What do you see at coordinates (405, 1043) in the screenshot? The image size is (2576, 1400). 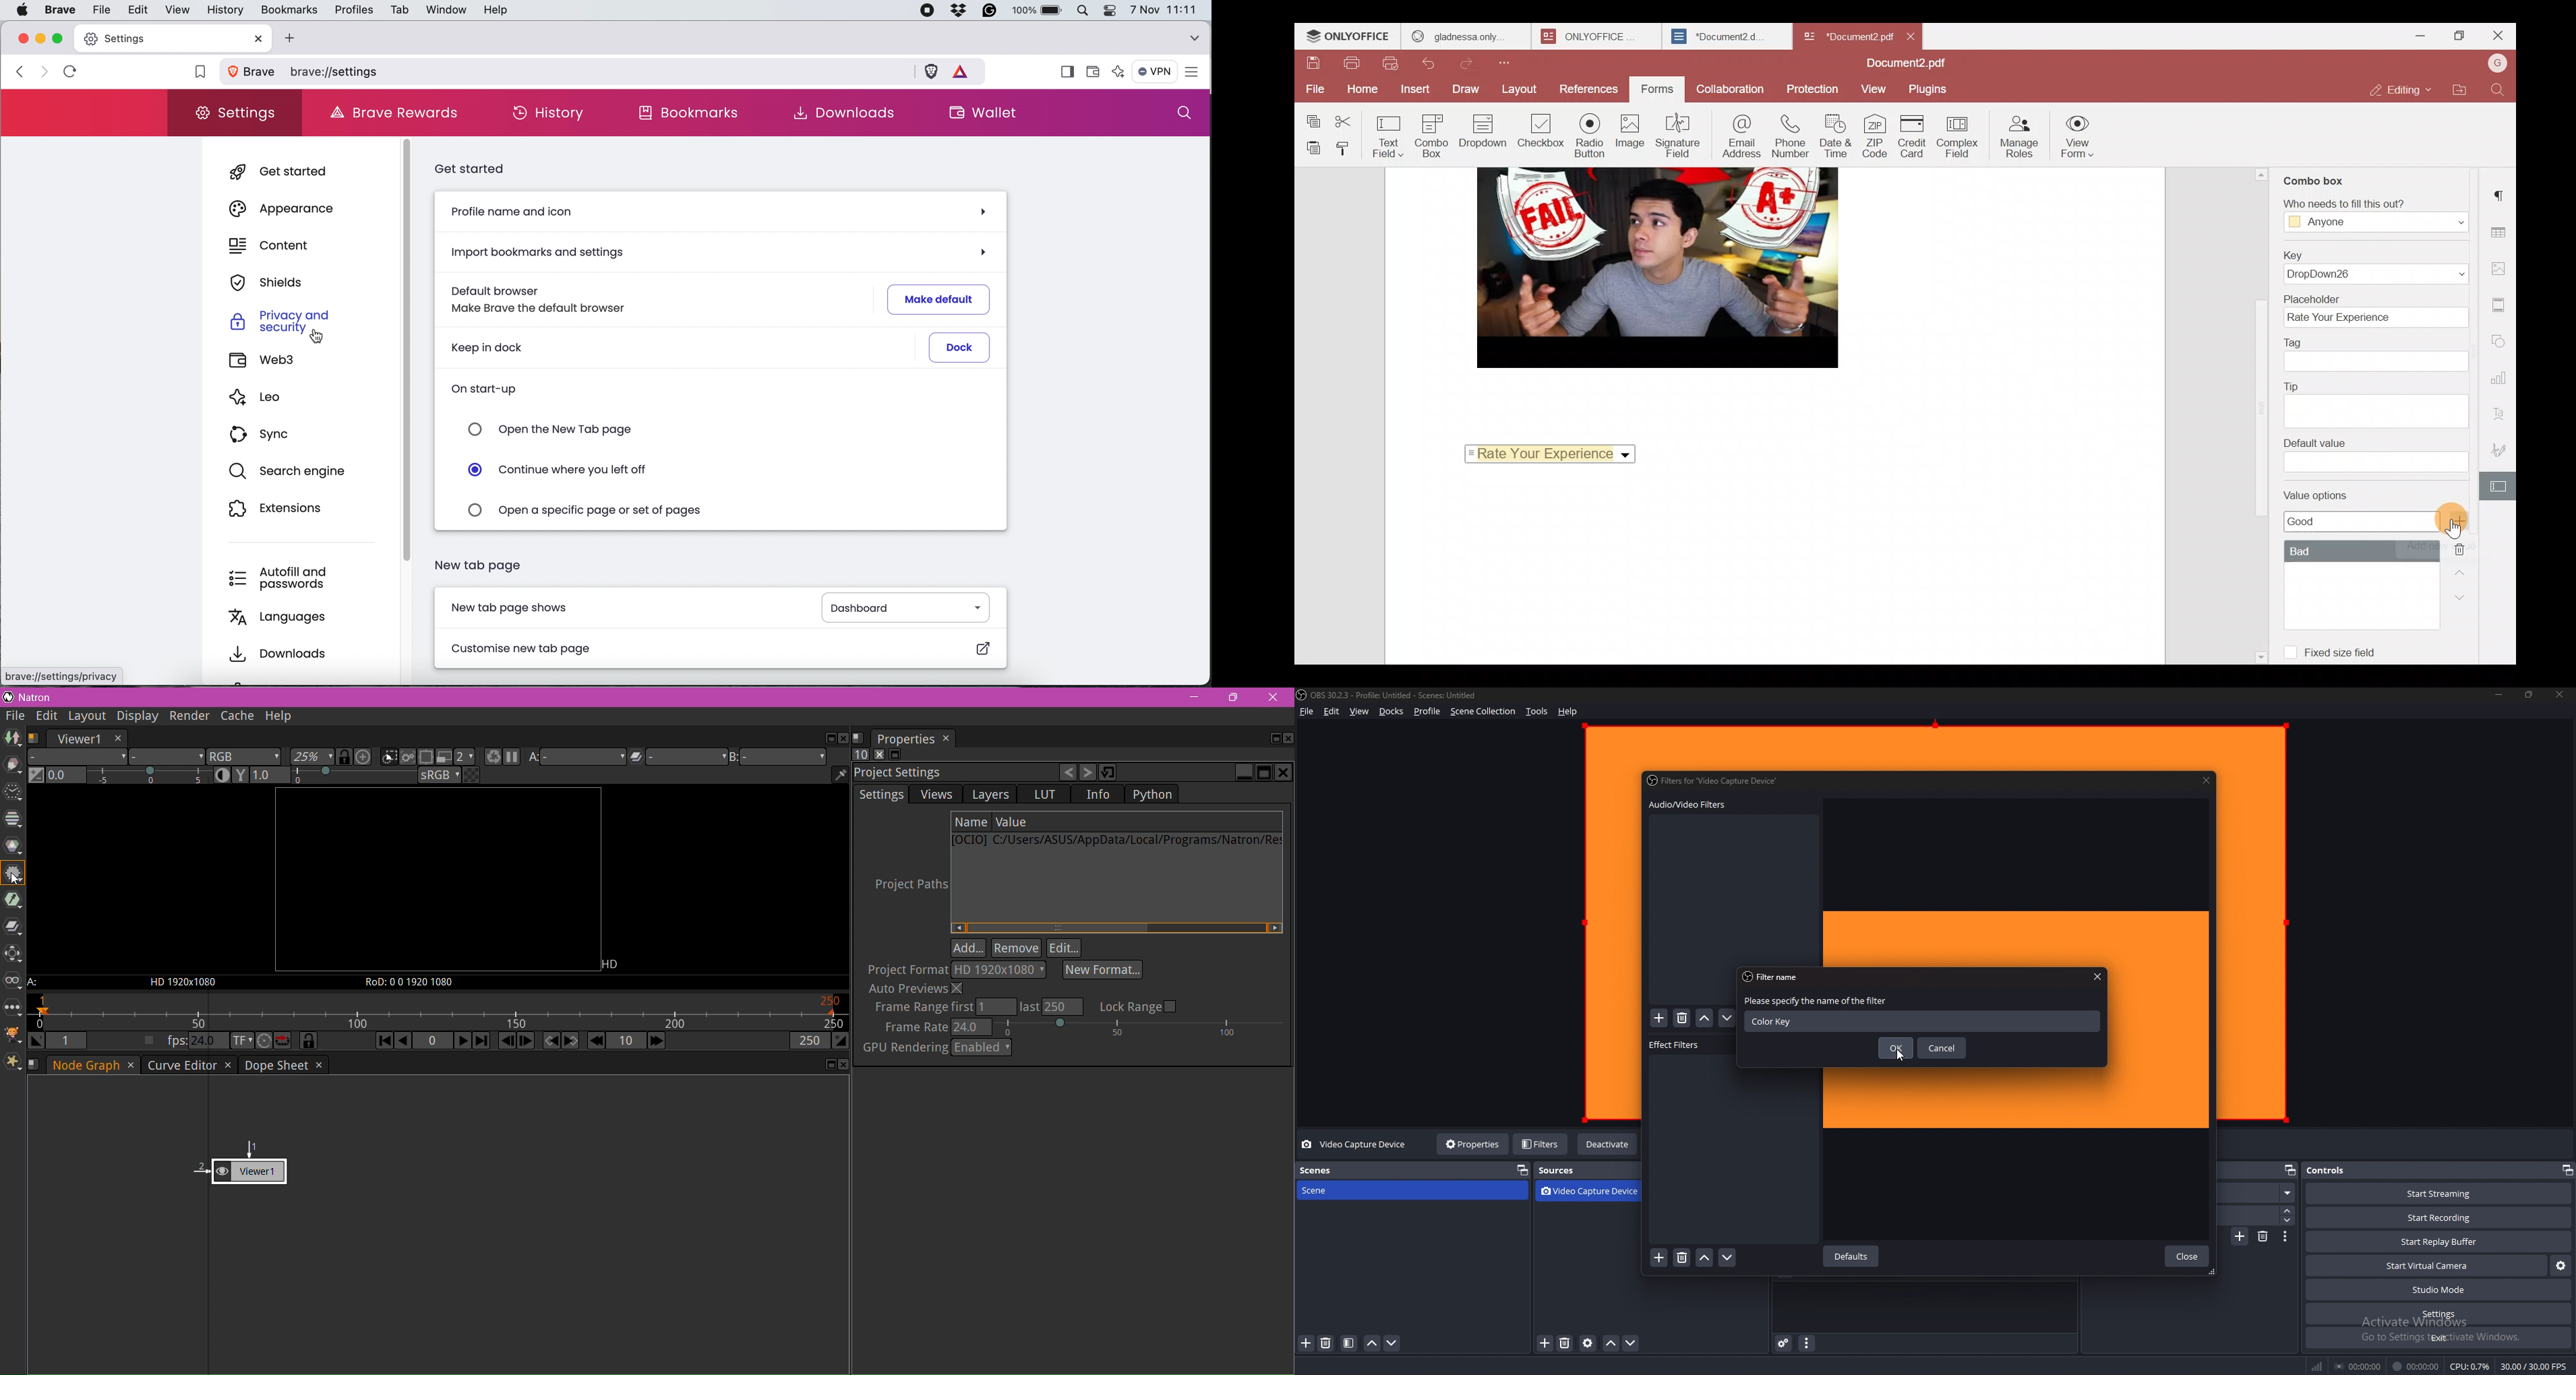 I see `Play backward` at bounding box center [405, 1043].